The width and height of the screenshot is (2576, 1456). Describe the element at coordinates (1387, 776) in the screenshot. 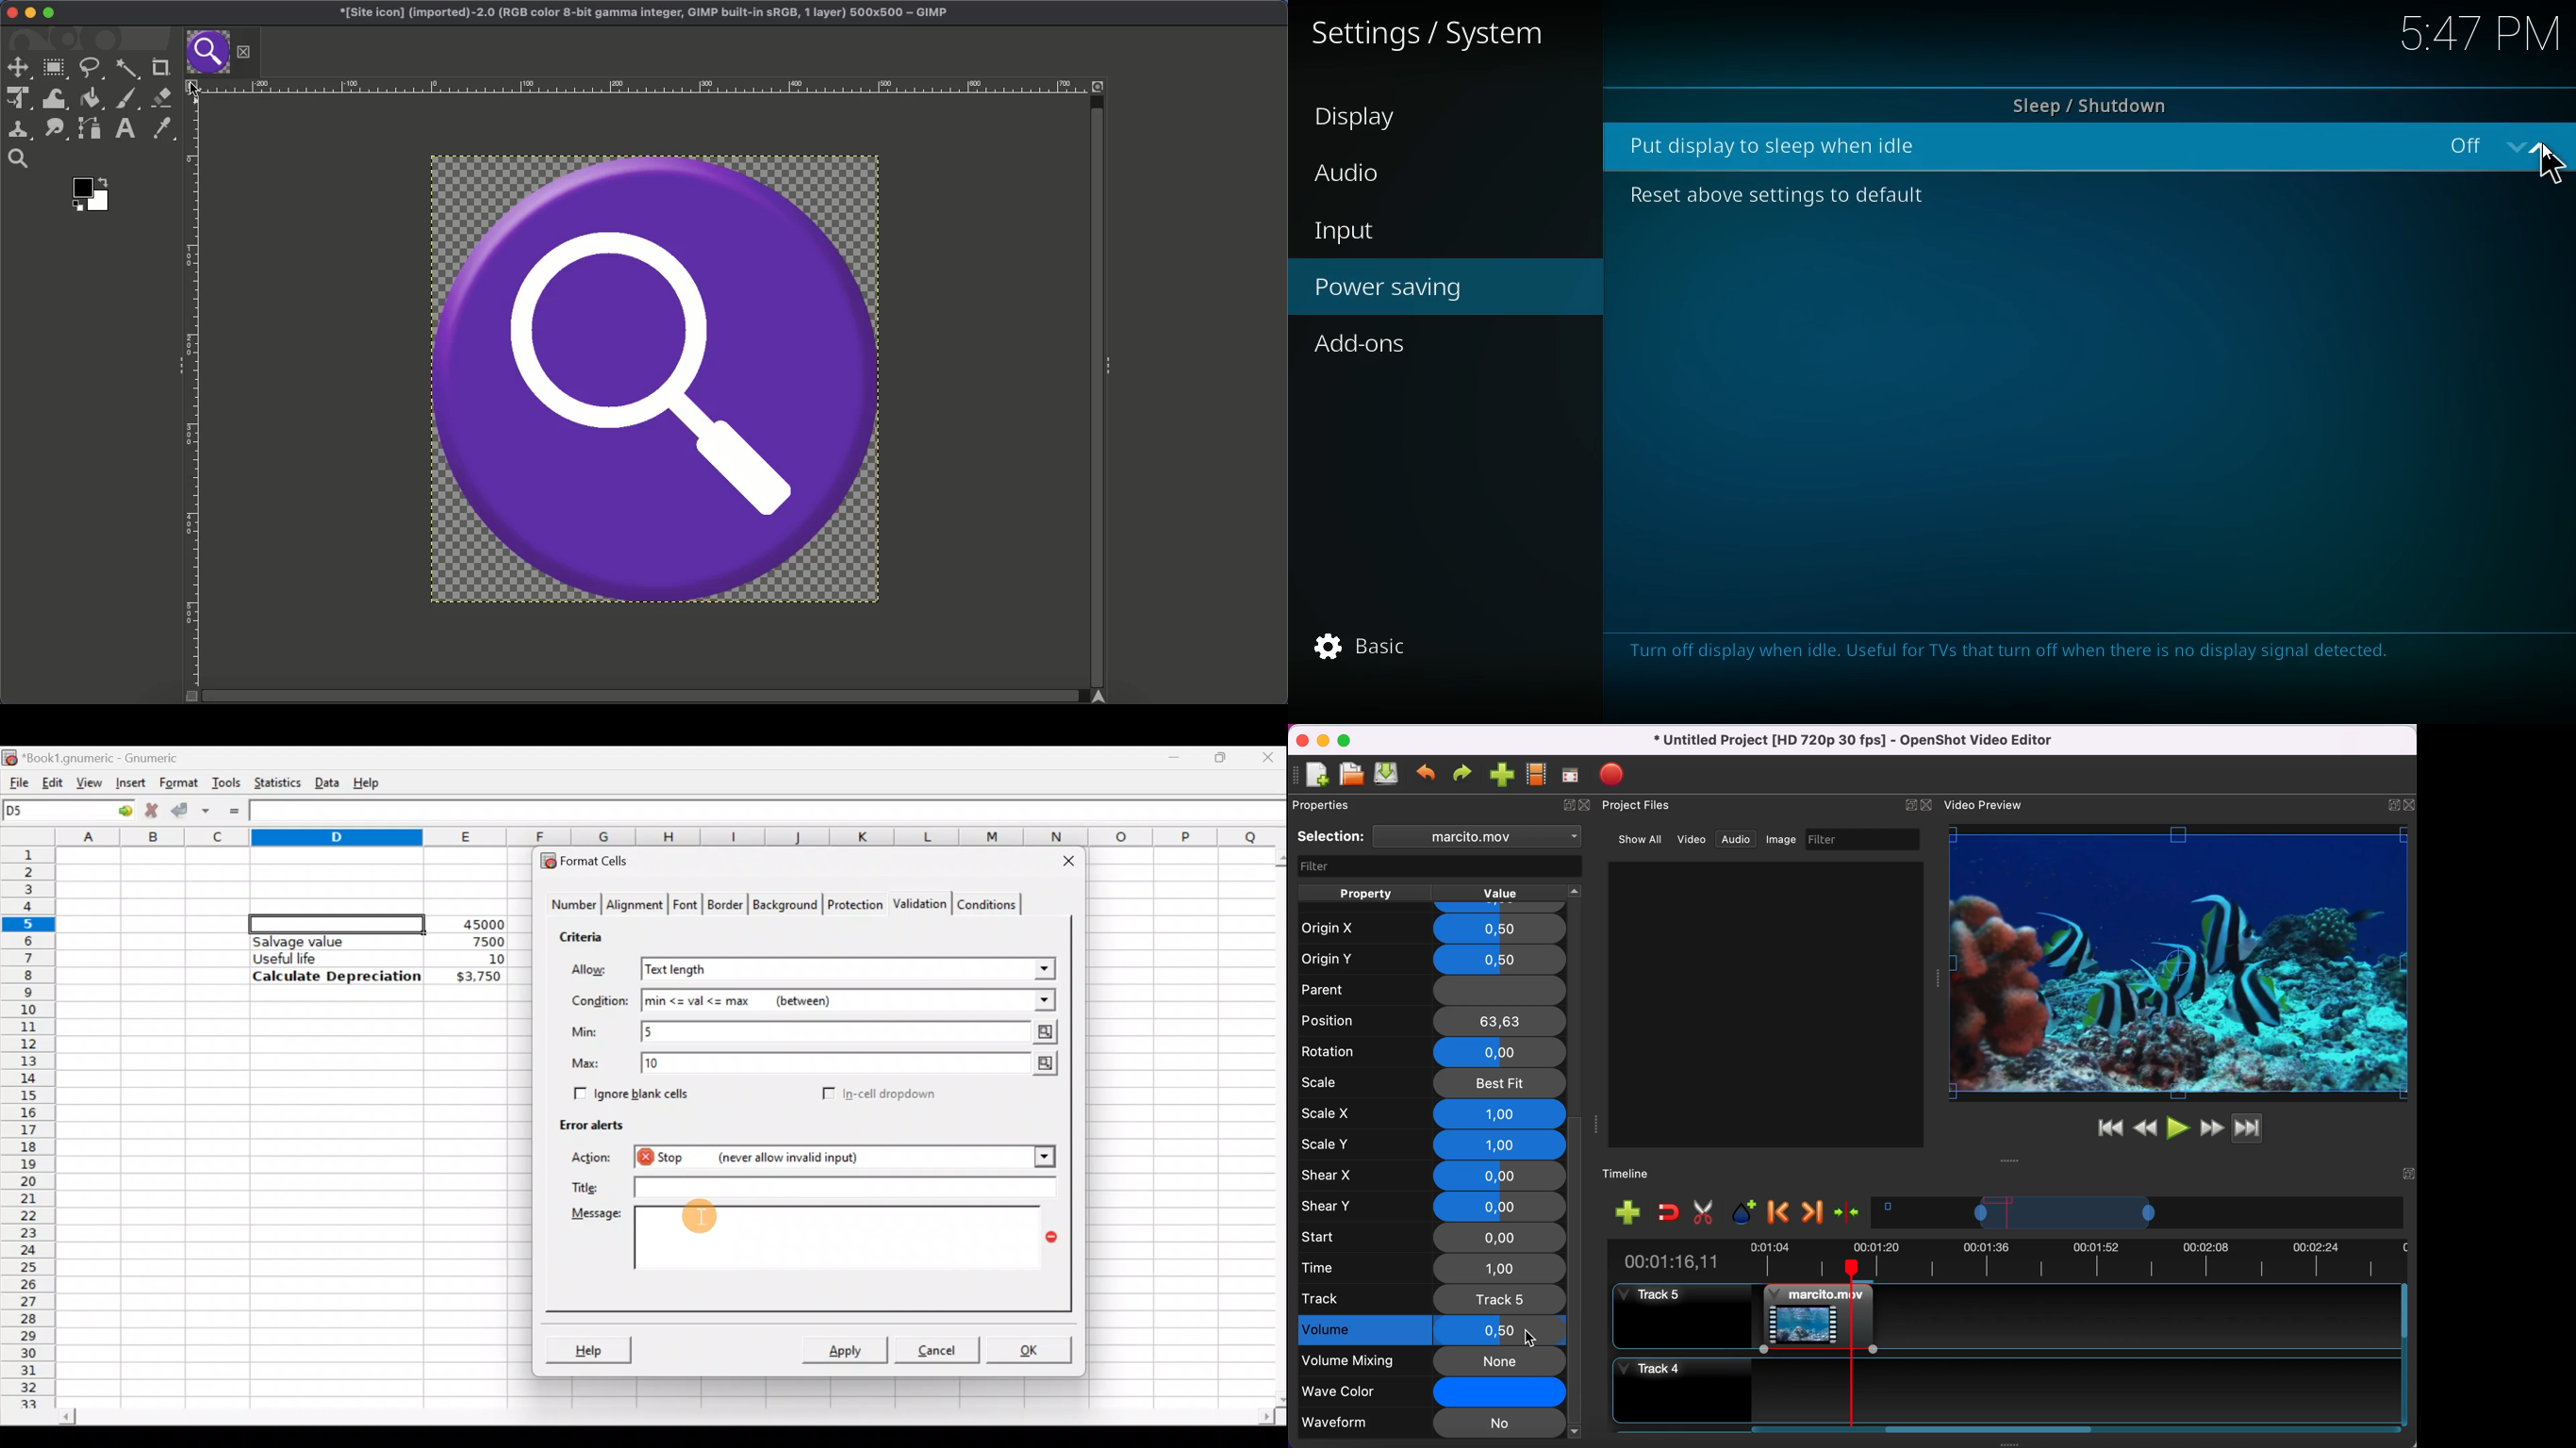

I see `save file` at that location.